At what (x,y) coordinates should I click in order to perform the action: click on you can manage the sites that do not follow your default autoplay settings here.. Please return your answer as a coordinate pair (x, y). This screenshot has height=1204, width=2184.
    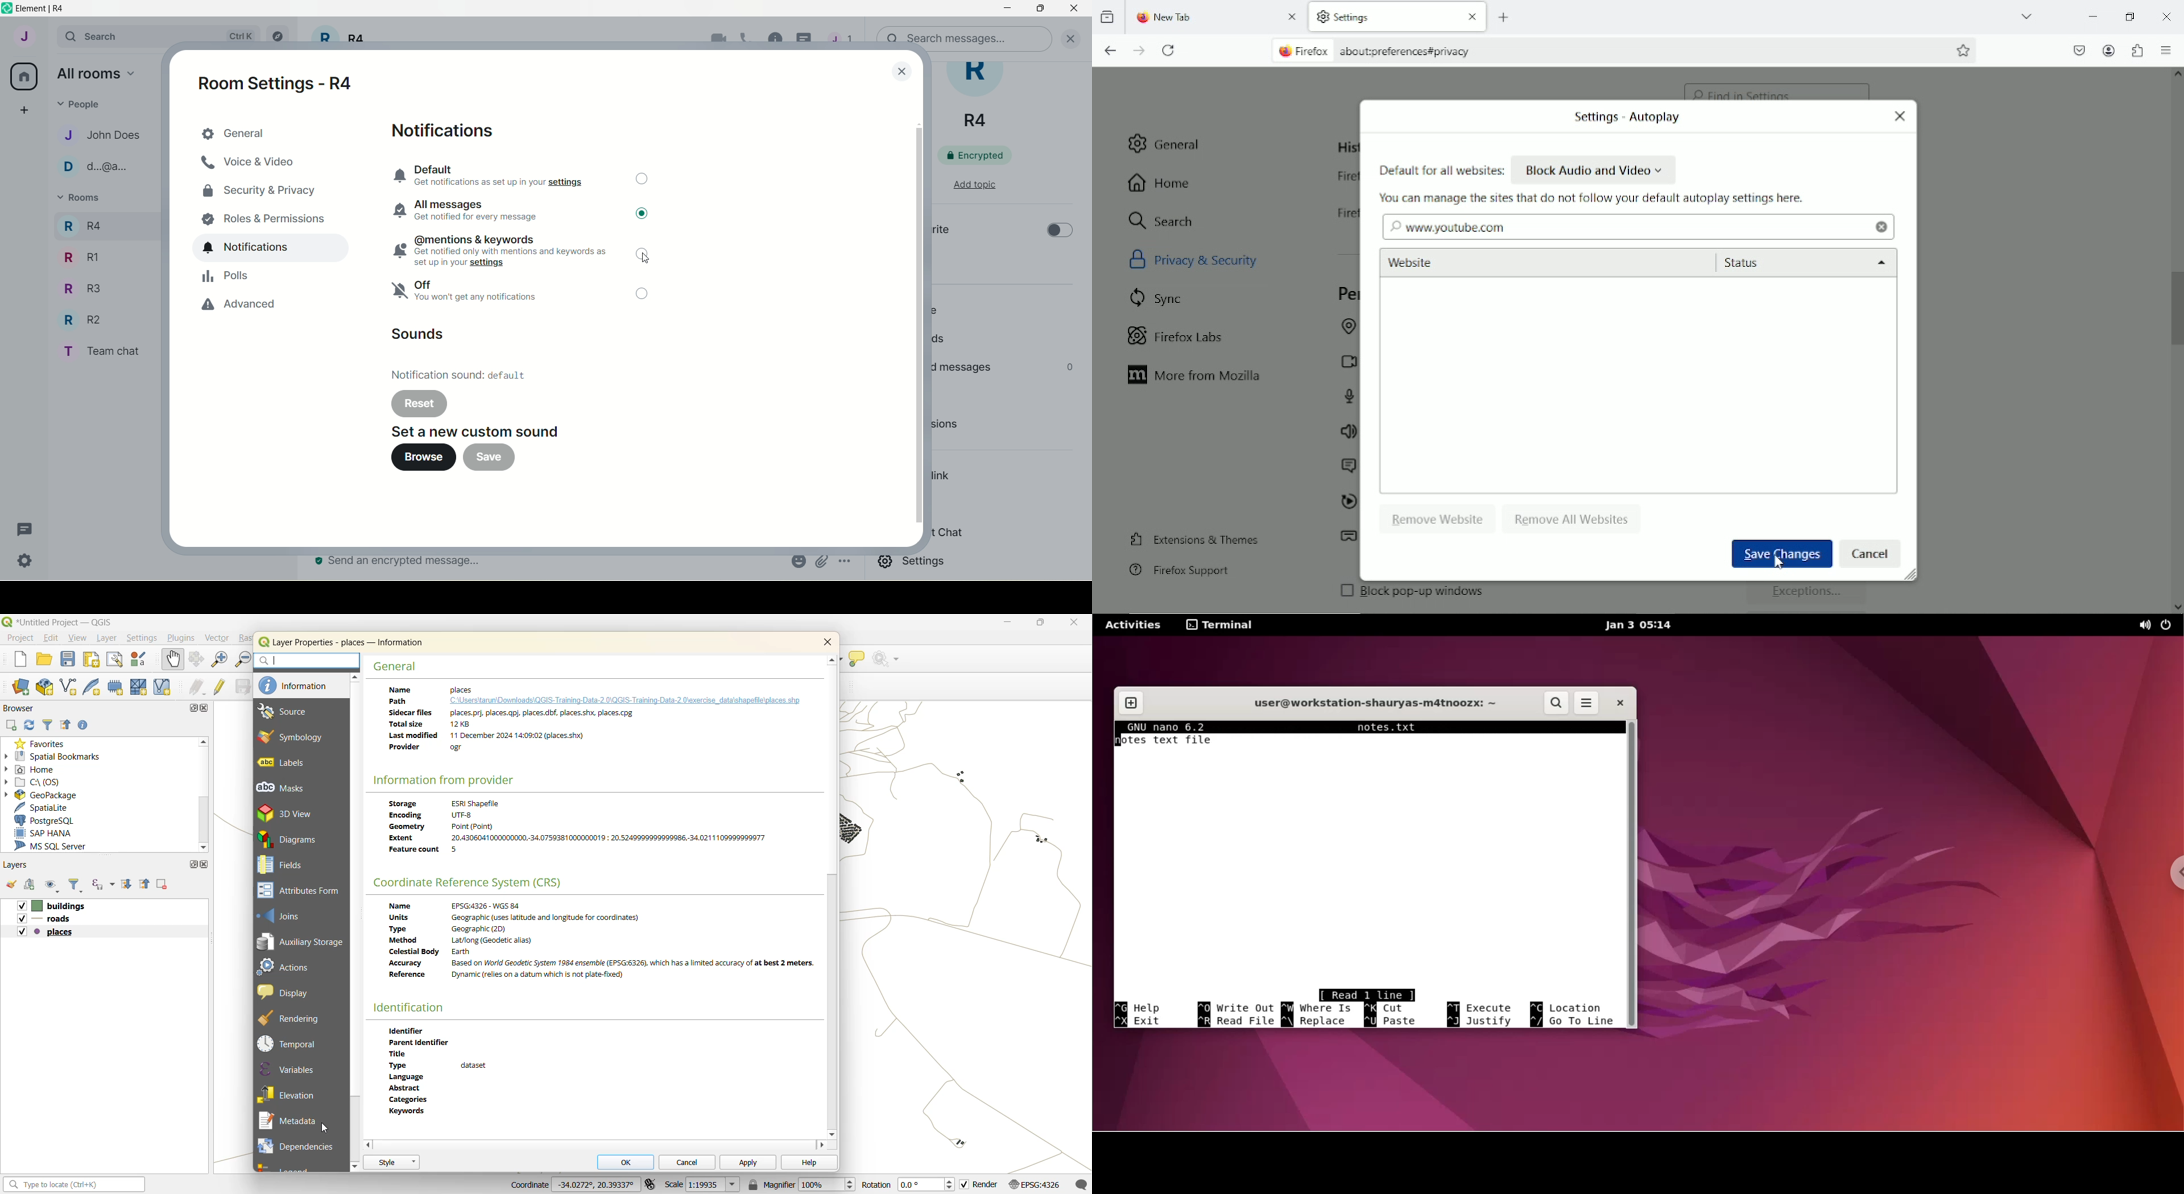
    Looking at the image, I should click on (1595, 198).